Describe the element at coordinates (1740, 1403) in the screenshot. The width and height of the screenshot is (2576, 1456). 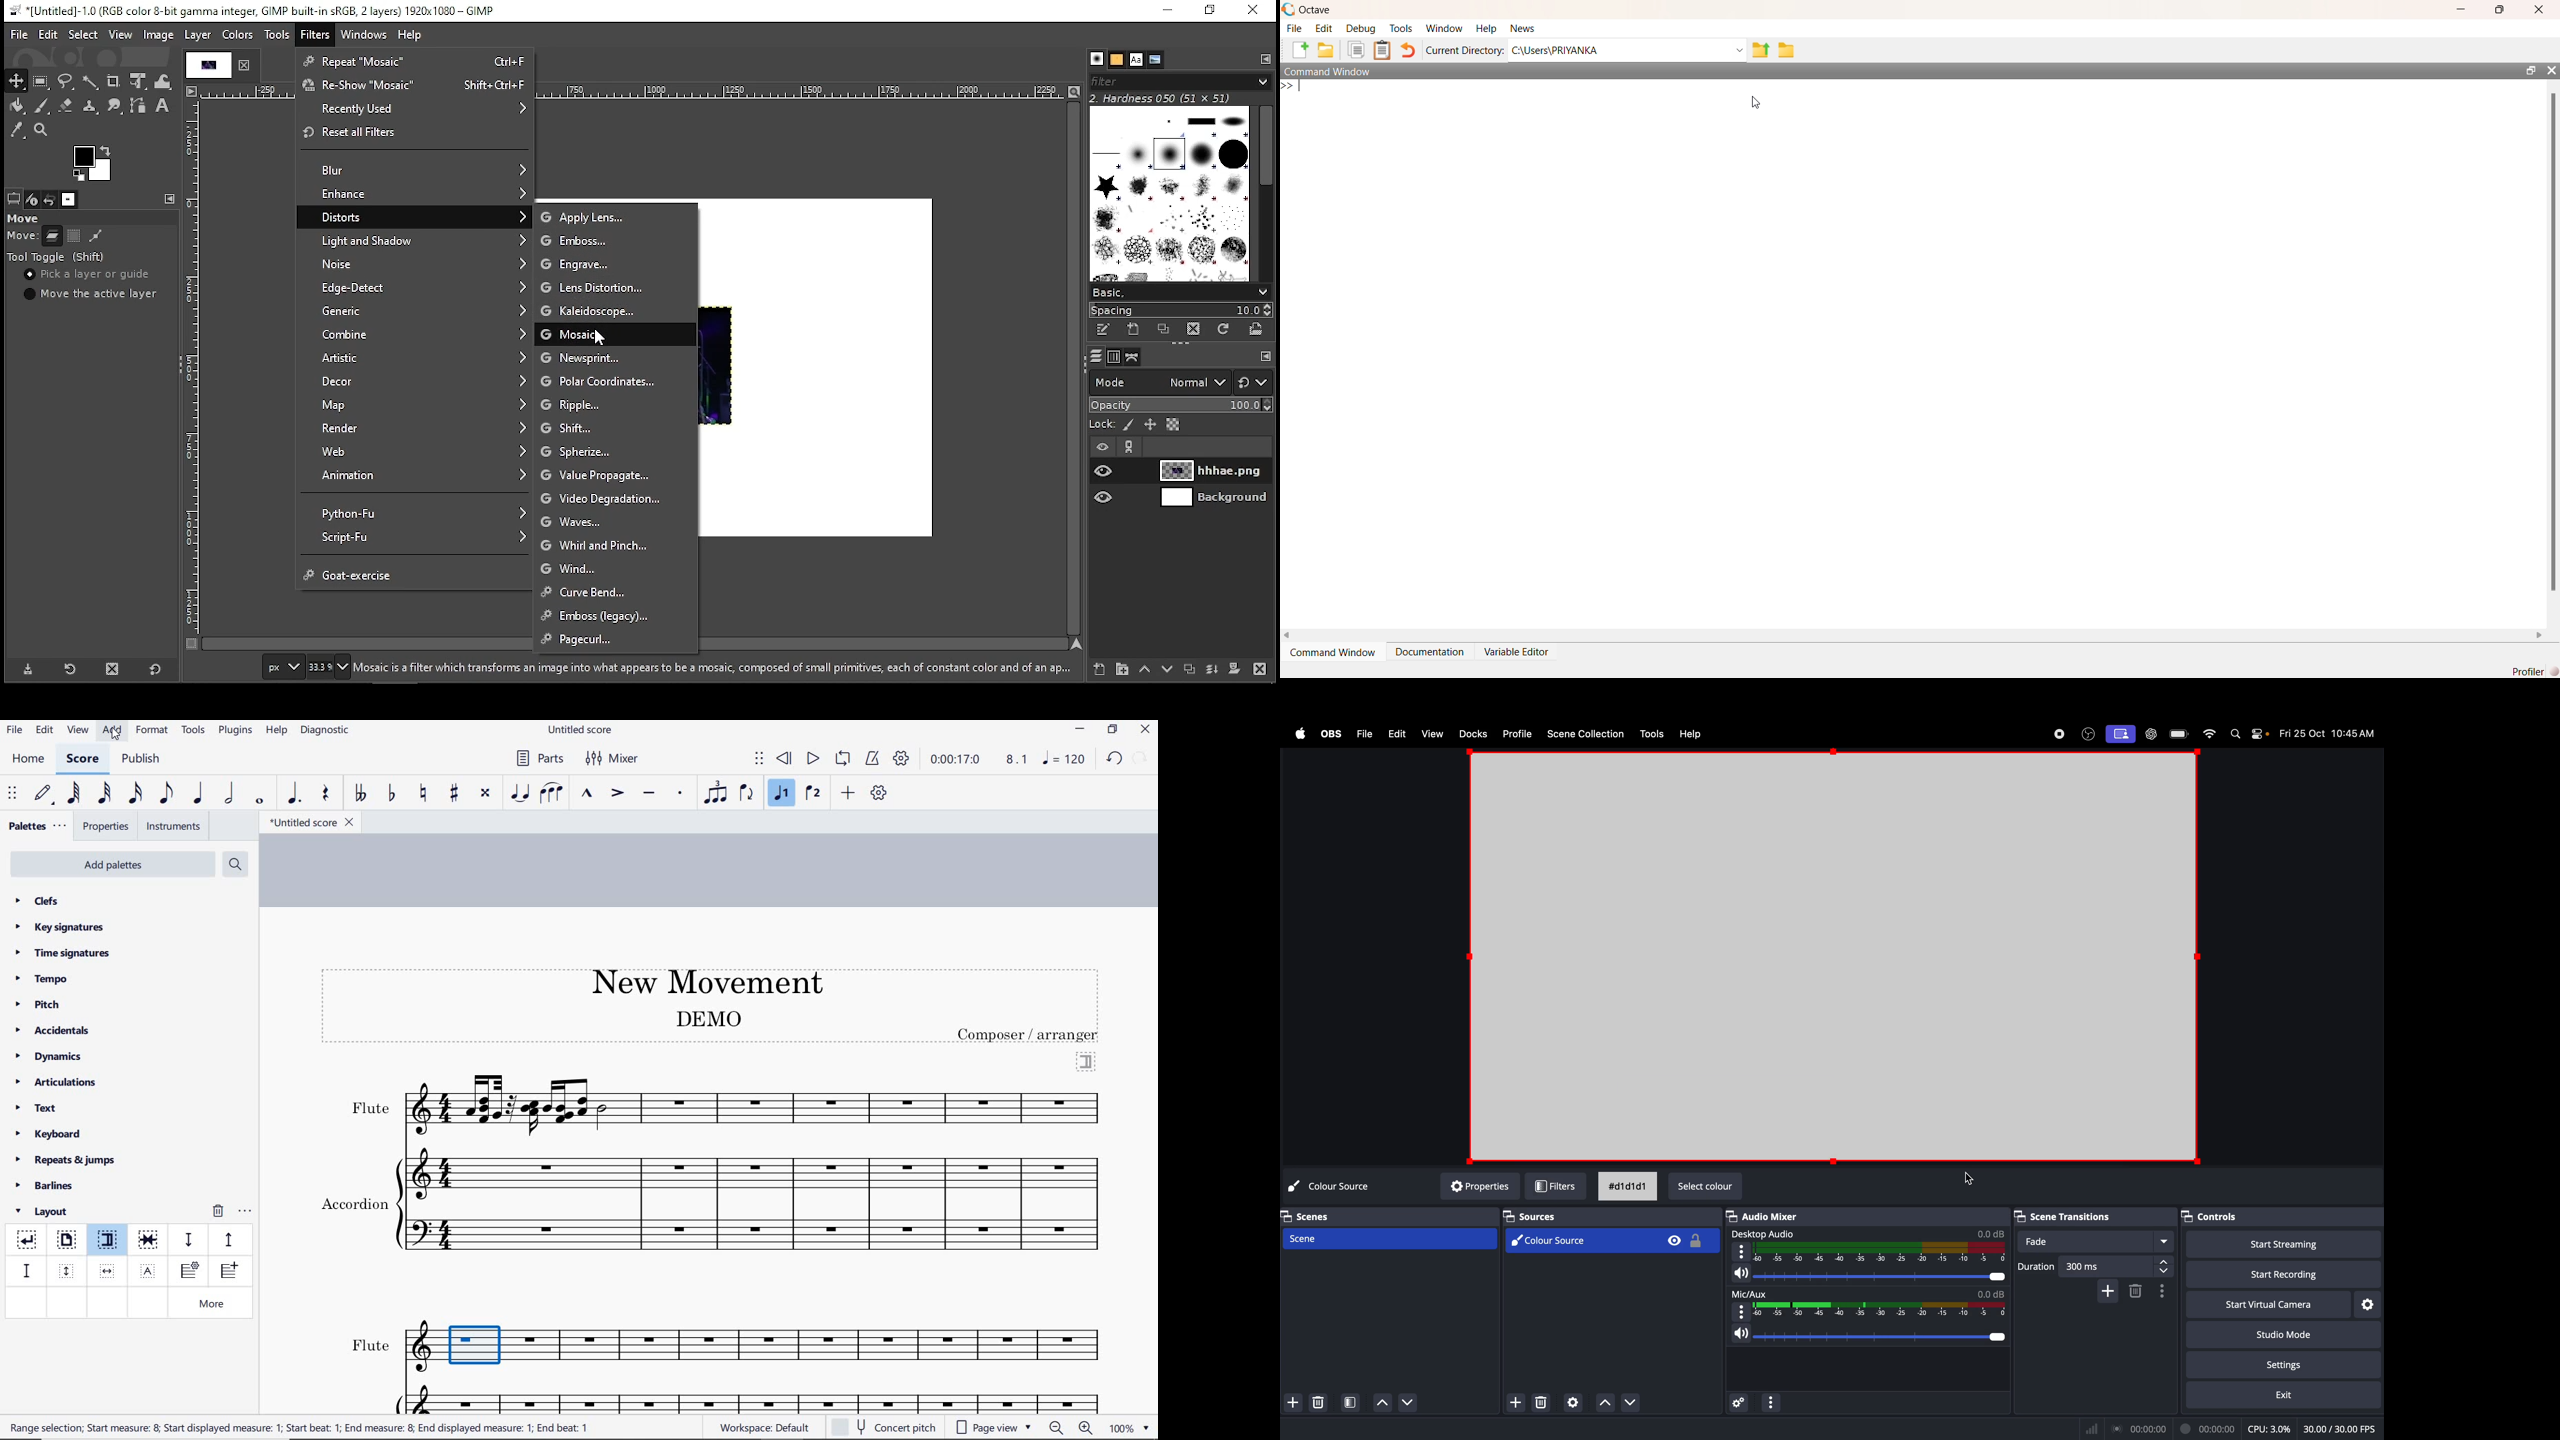
I see `advance audio properties` at that location.